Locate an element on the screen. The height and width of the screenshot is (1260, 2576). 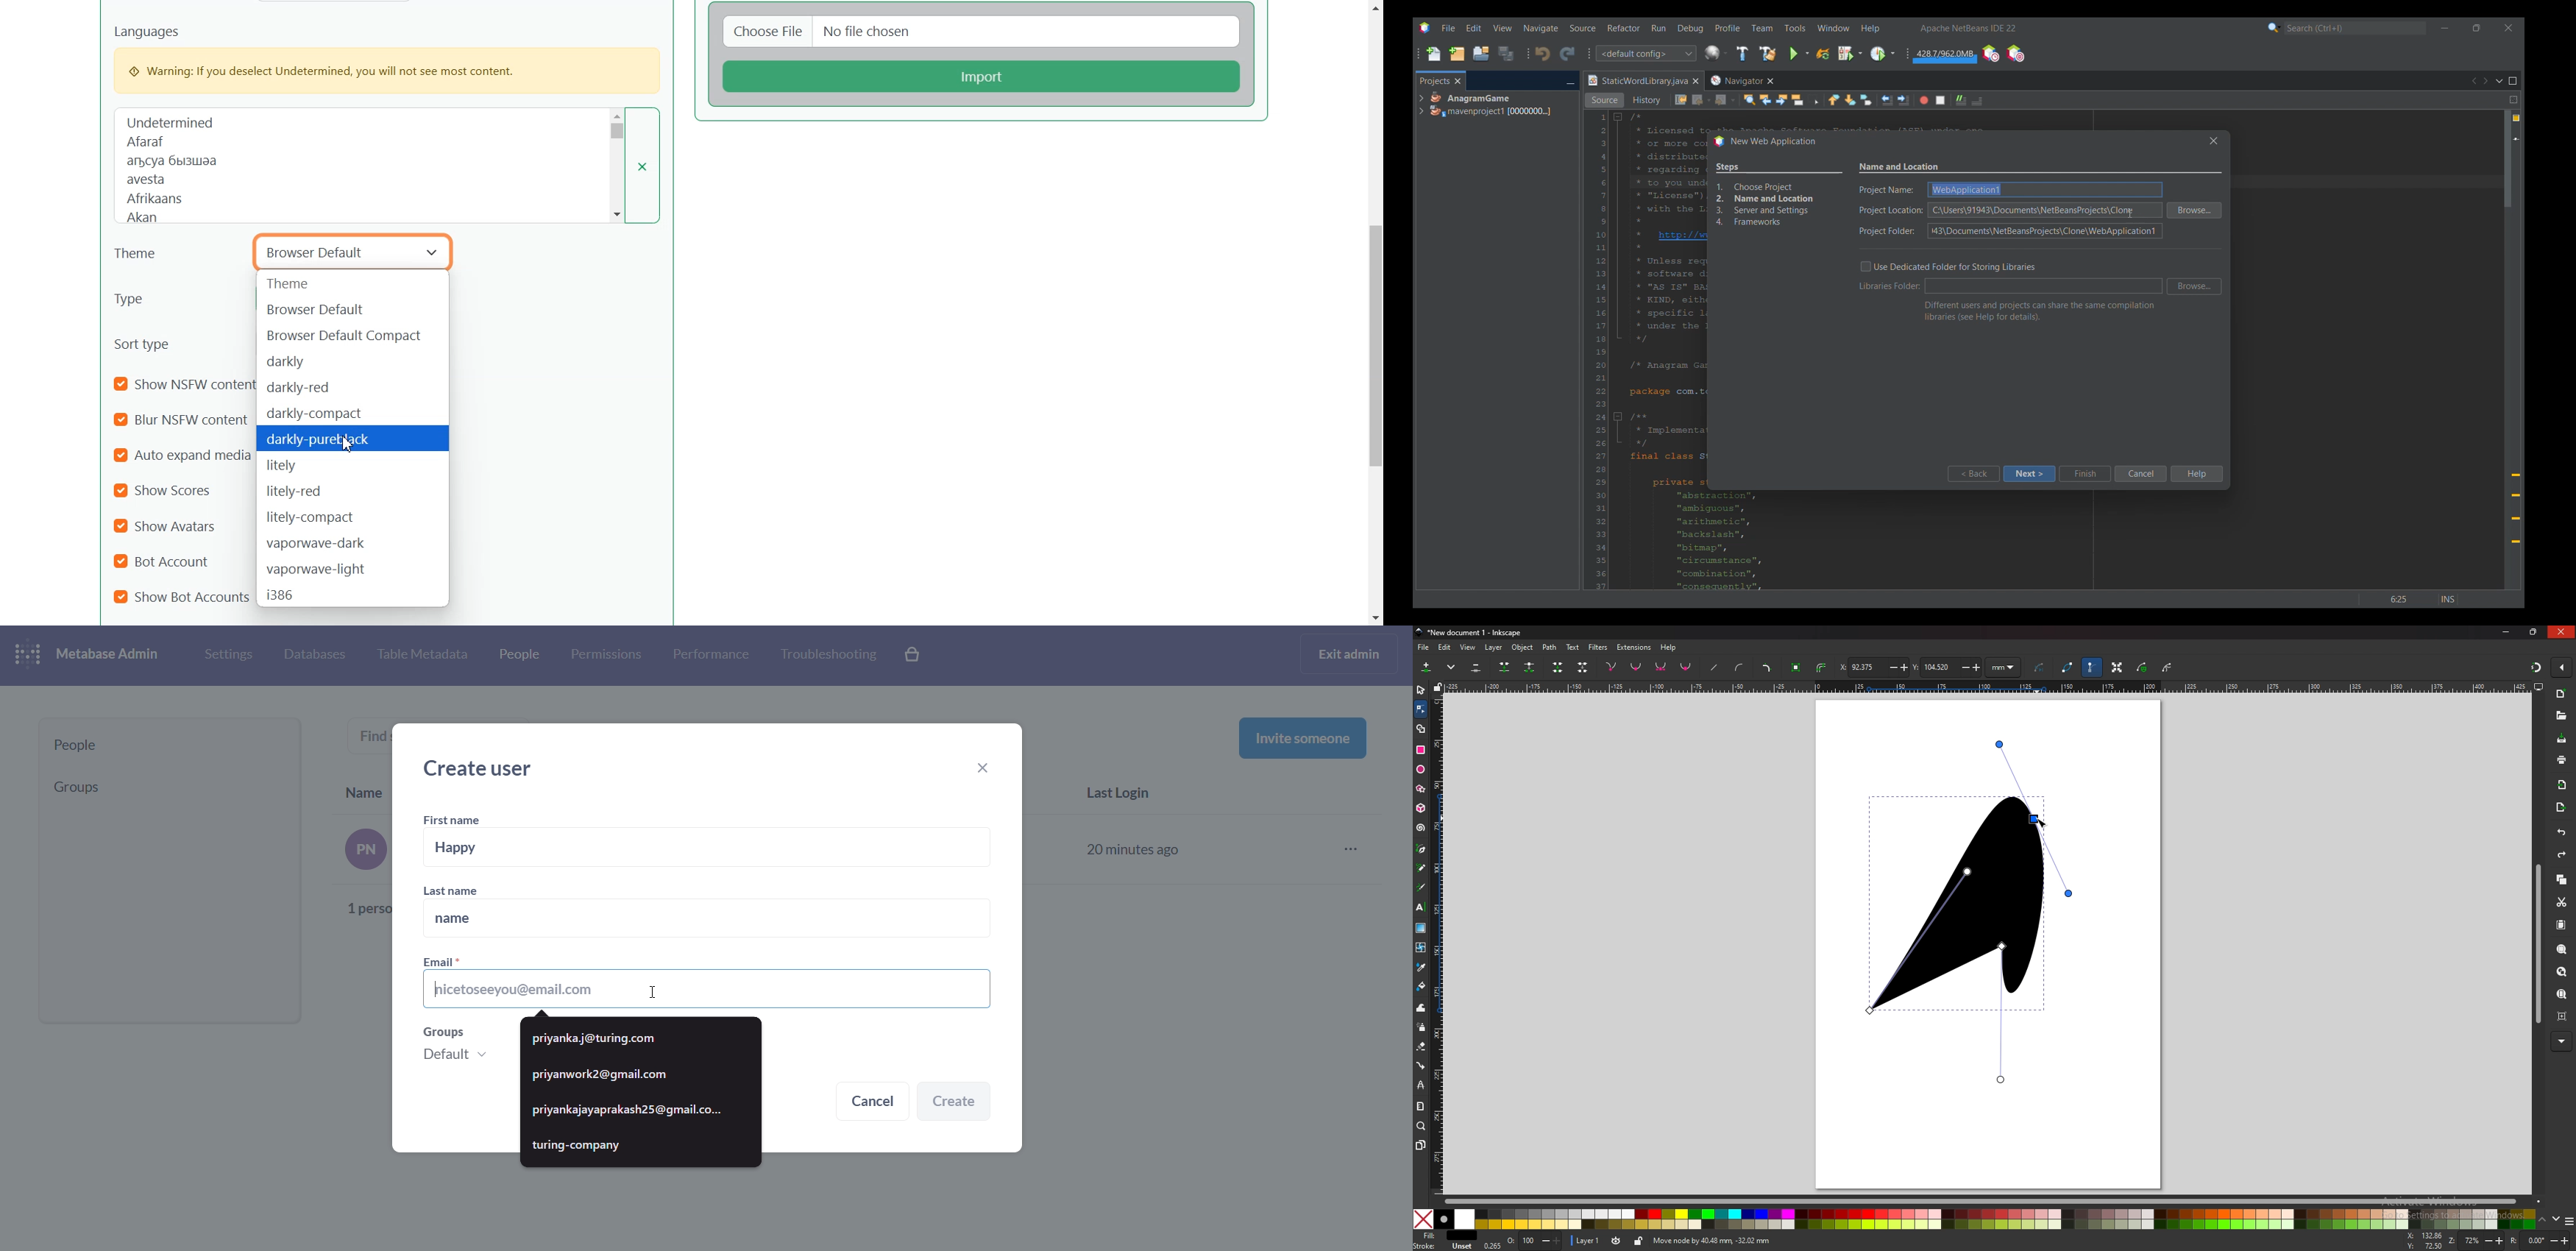
text is located at coordinates (356, 874).